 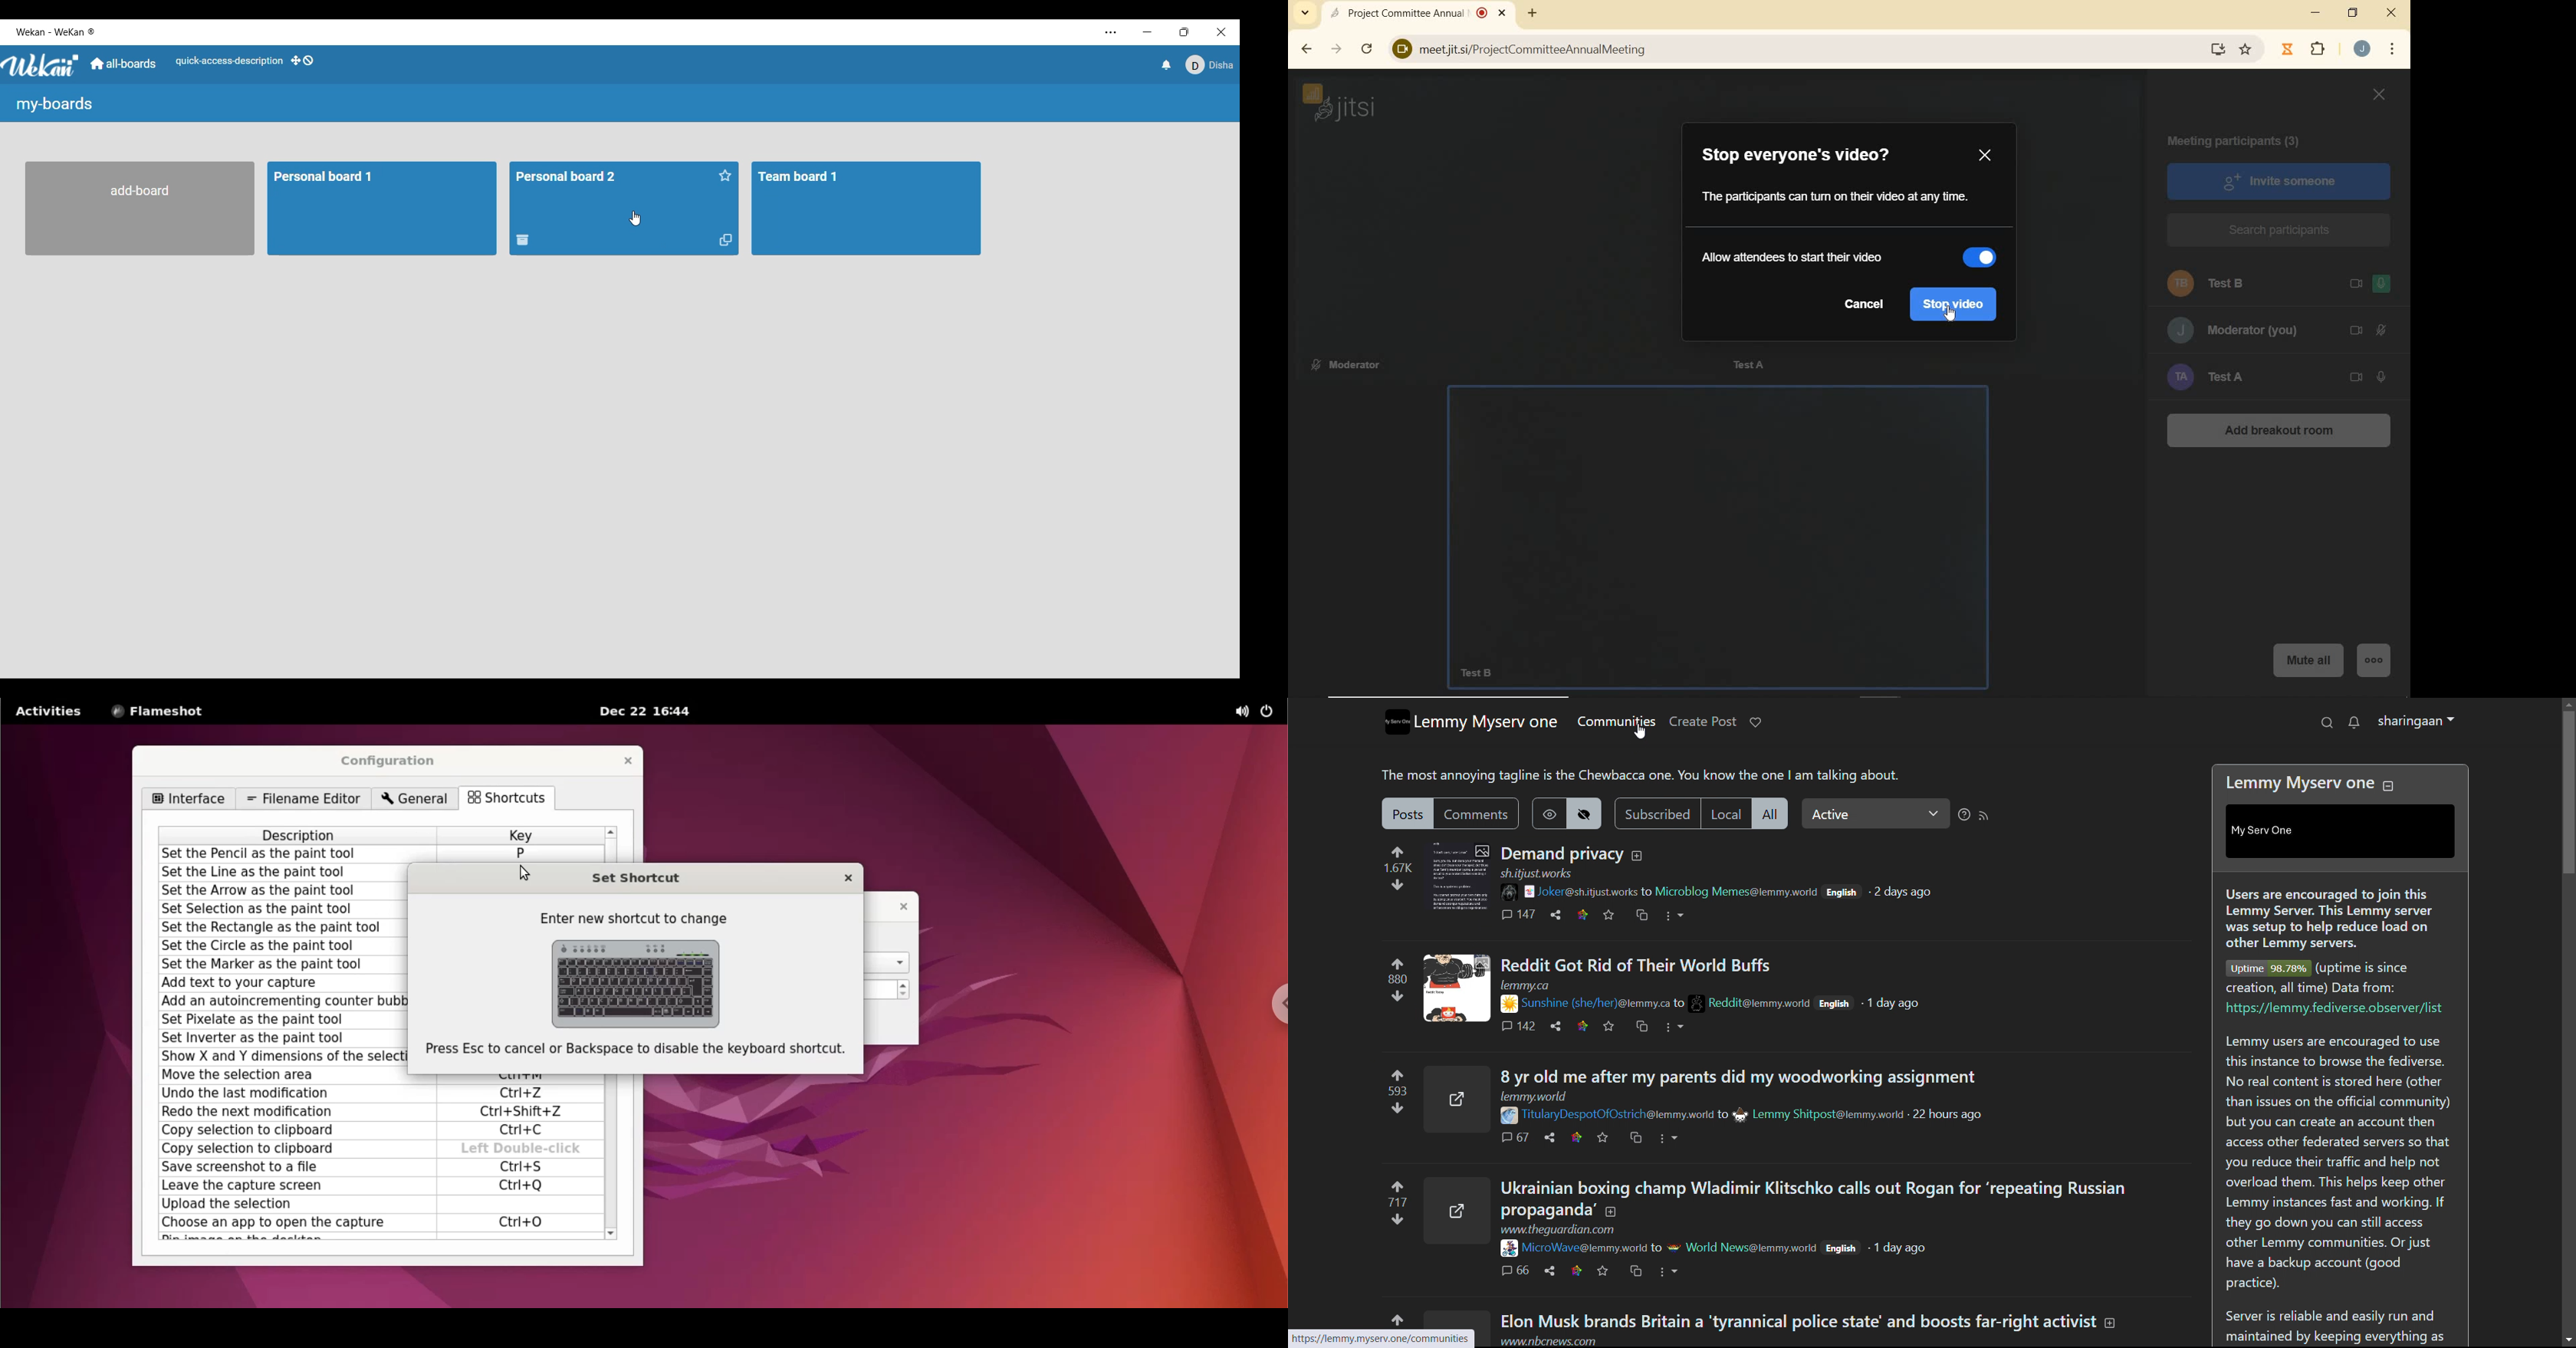 I want to click on Current account , so click(x=1210, y=65).